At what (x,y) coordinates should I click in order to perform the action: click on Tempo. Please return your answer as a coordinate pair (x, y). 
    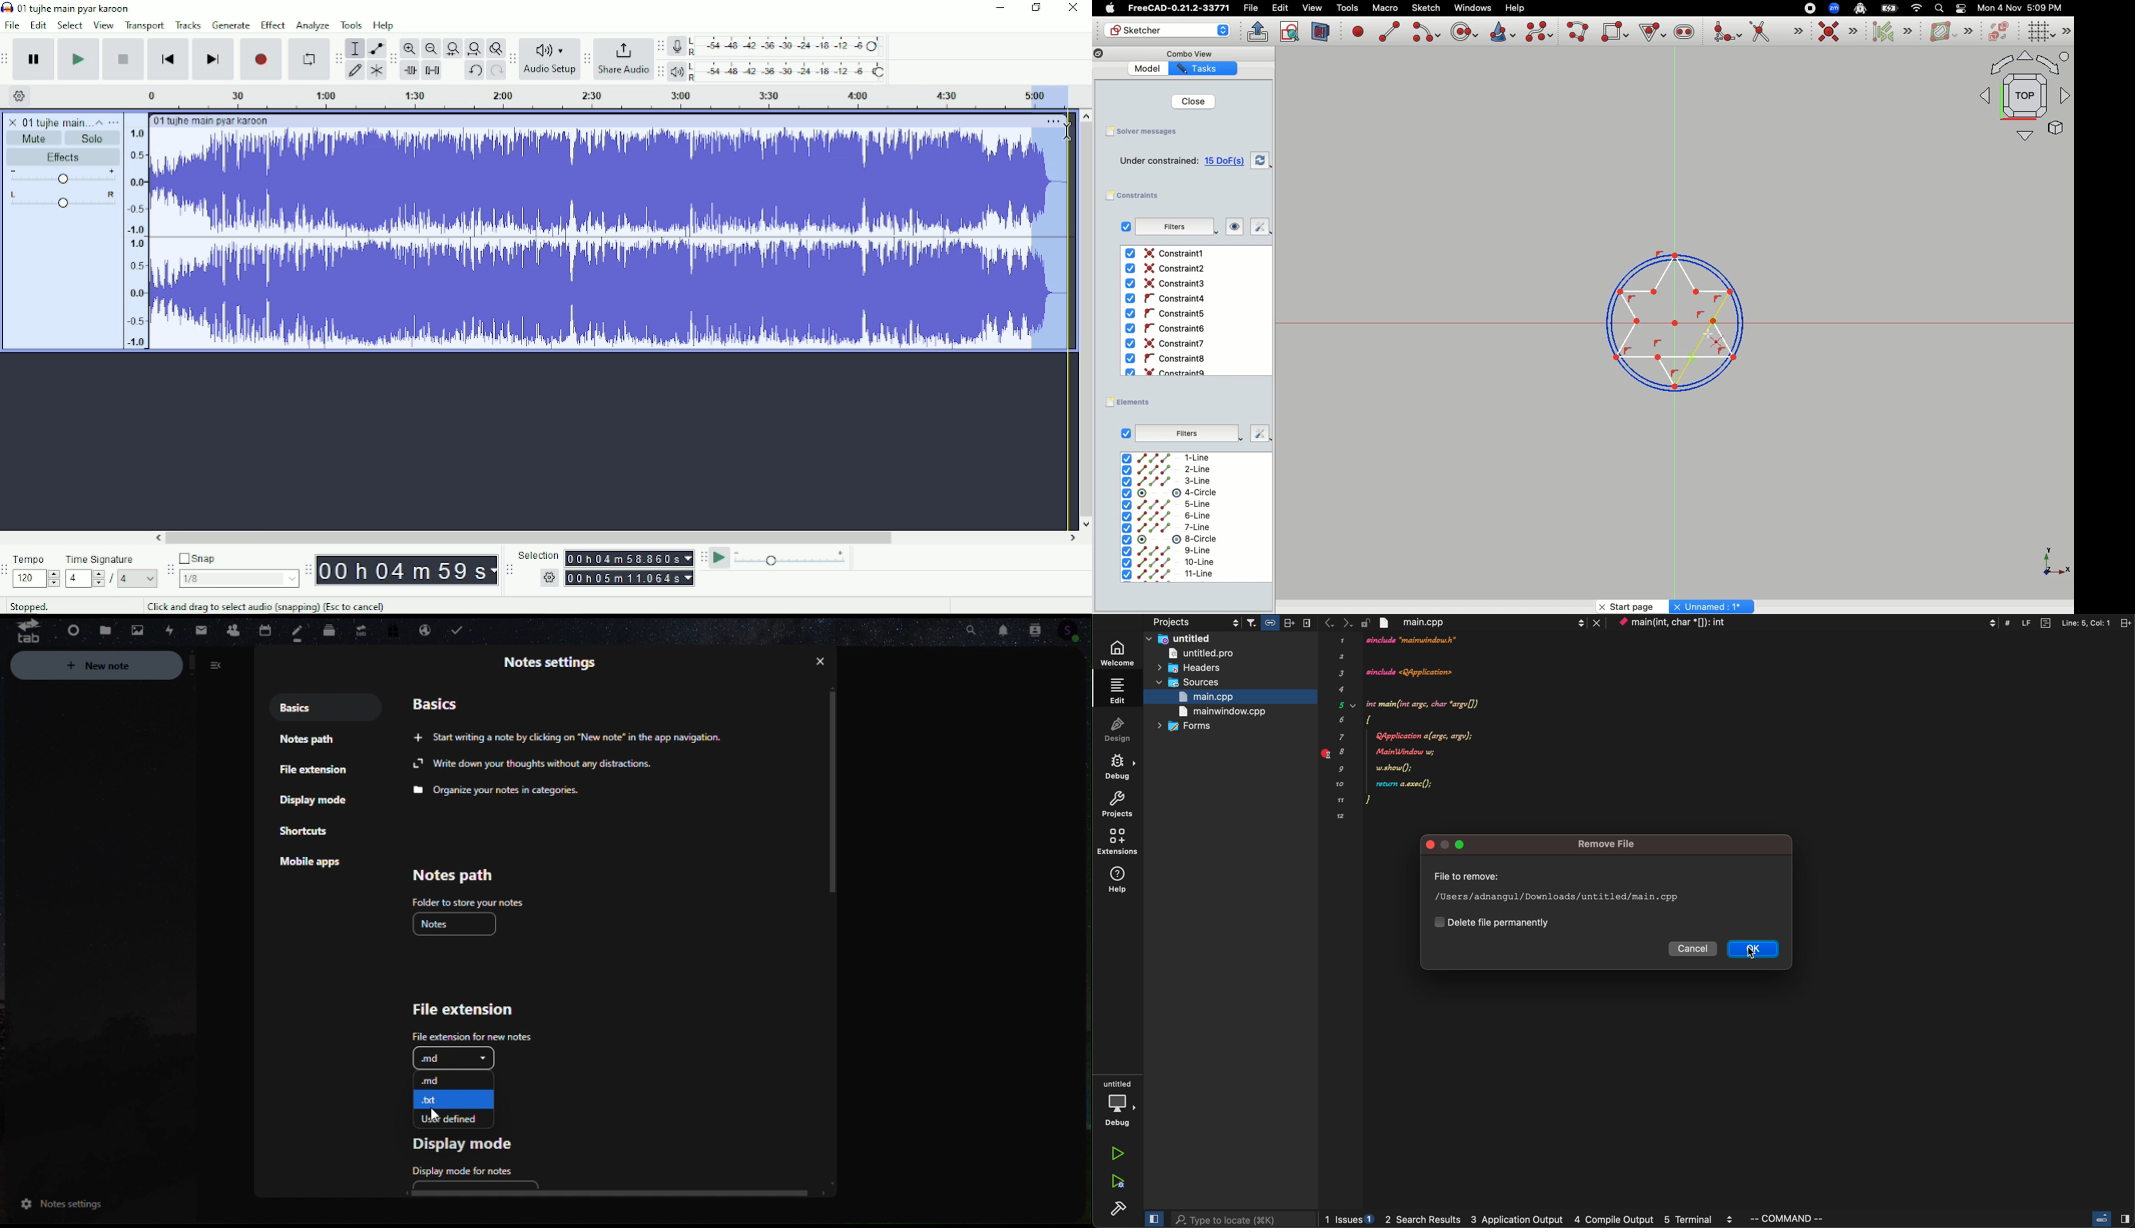
    Looking at the image, I should click on (37, 557).